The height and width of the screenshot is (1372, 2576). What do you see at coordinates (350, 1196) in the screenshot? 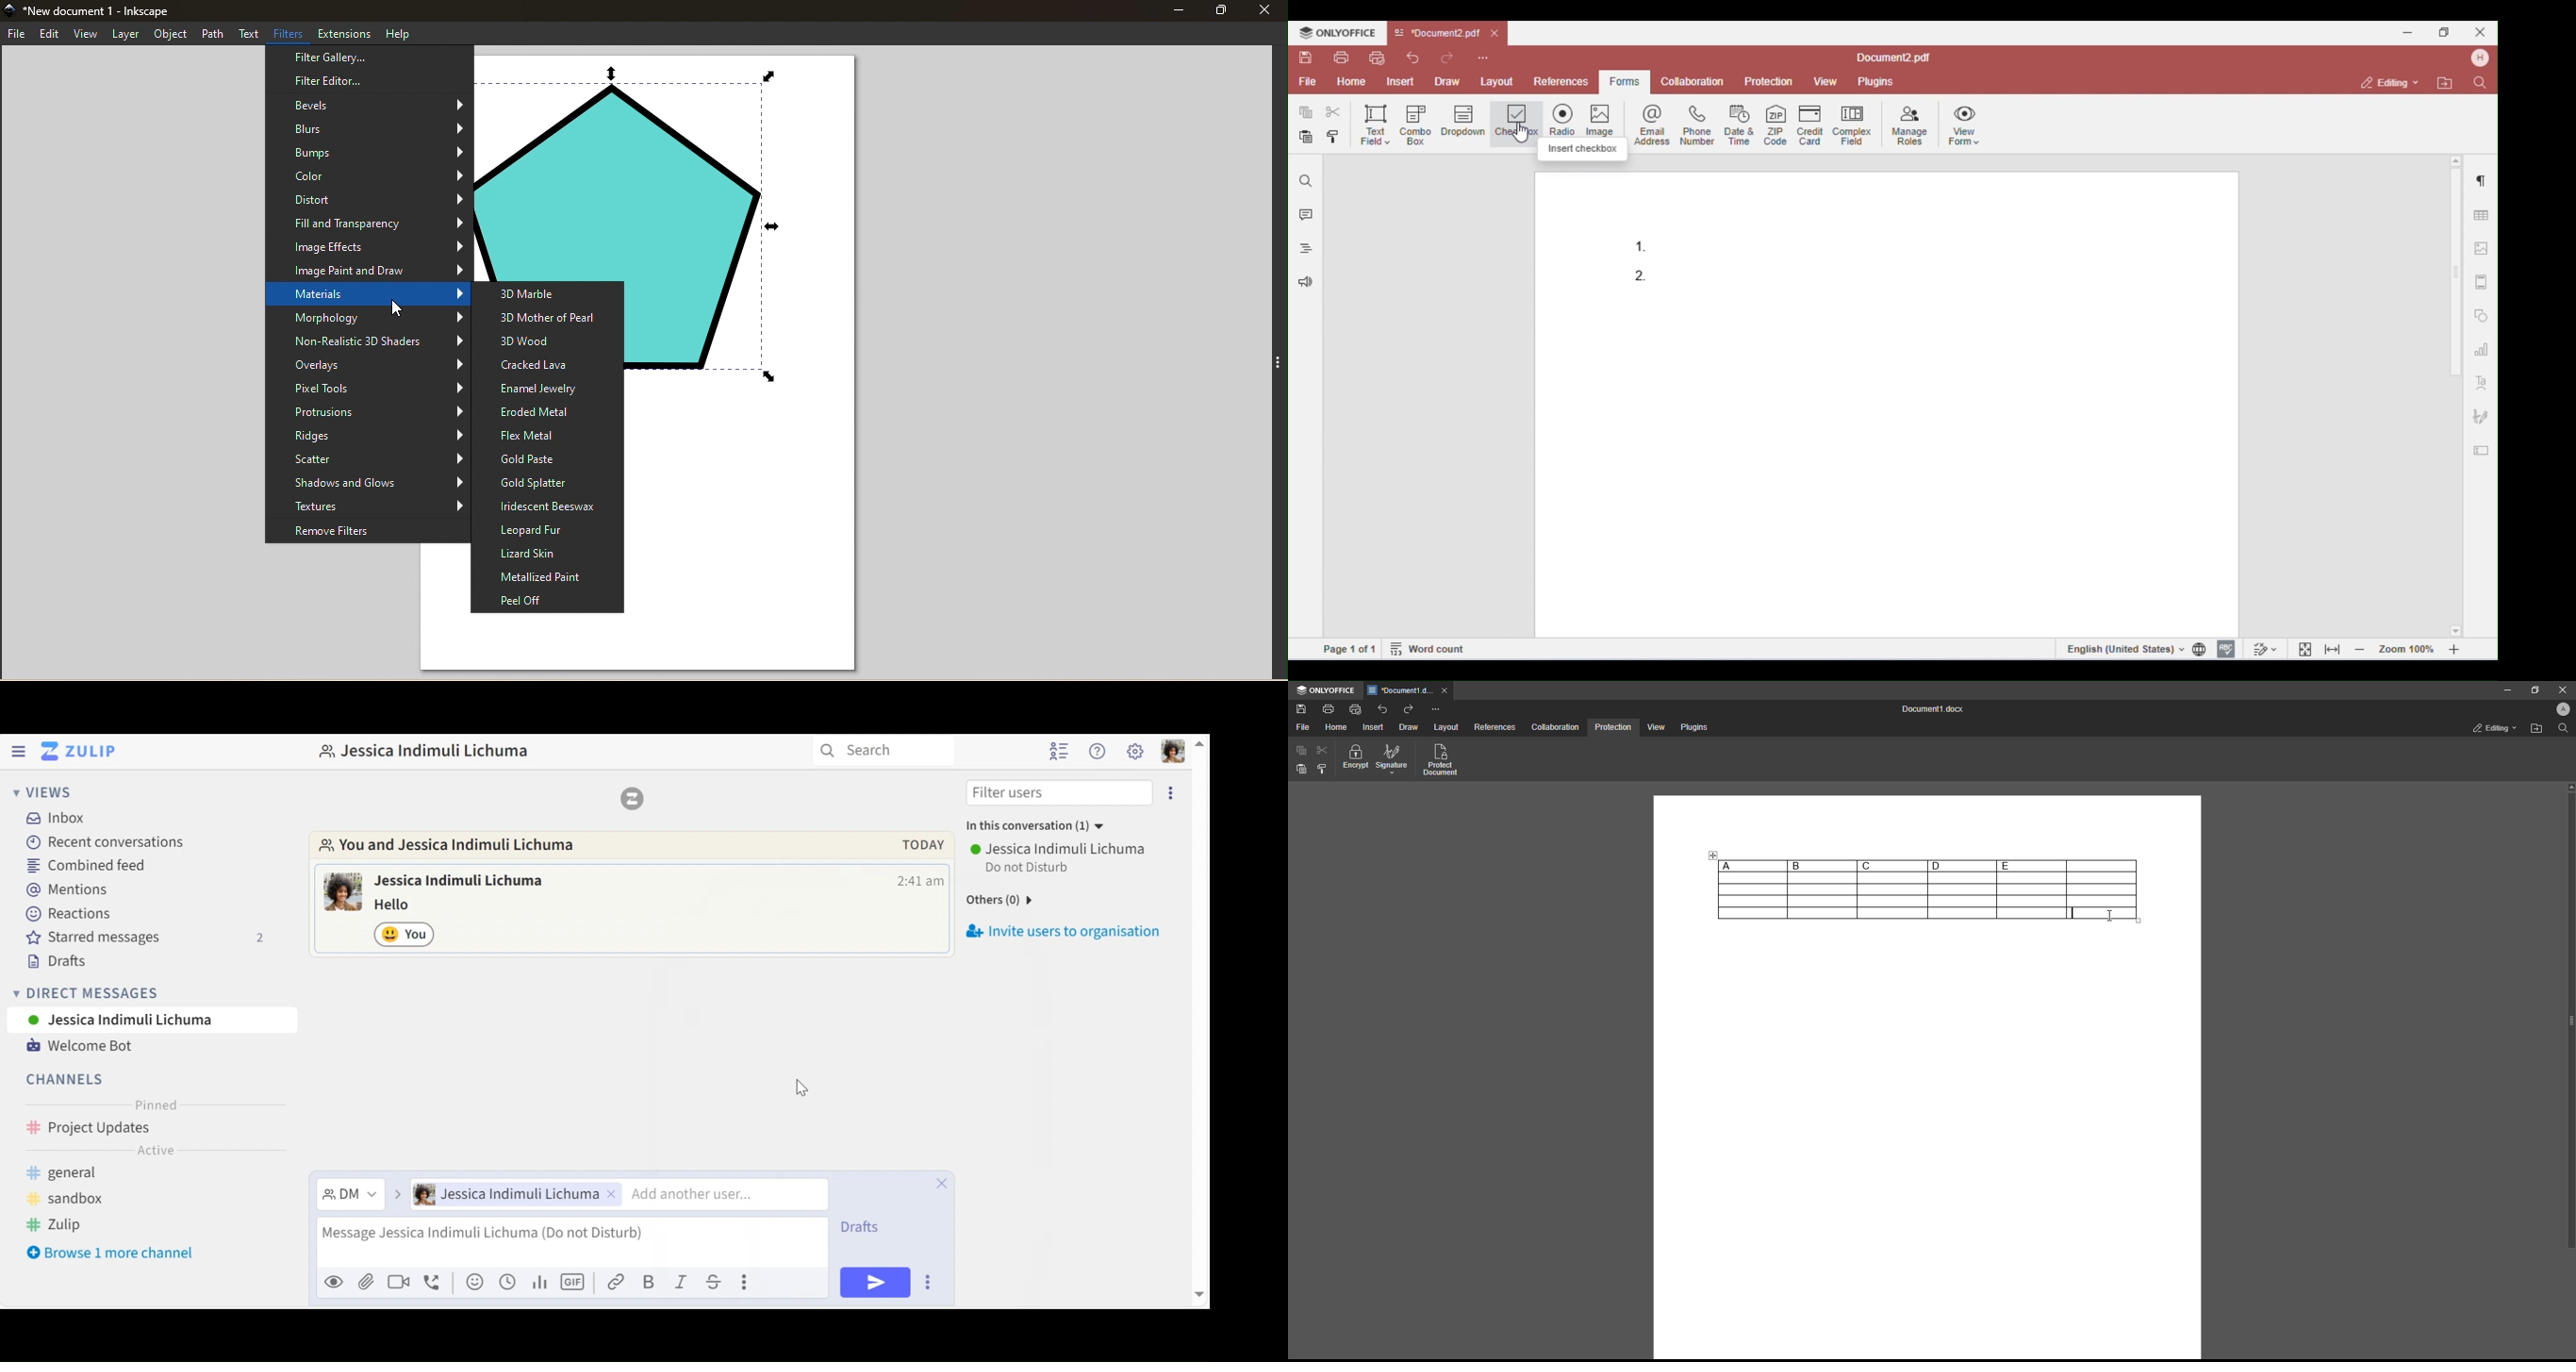
I see `Filter messages` at bounding box center [350, 1196].